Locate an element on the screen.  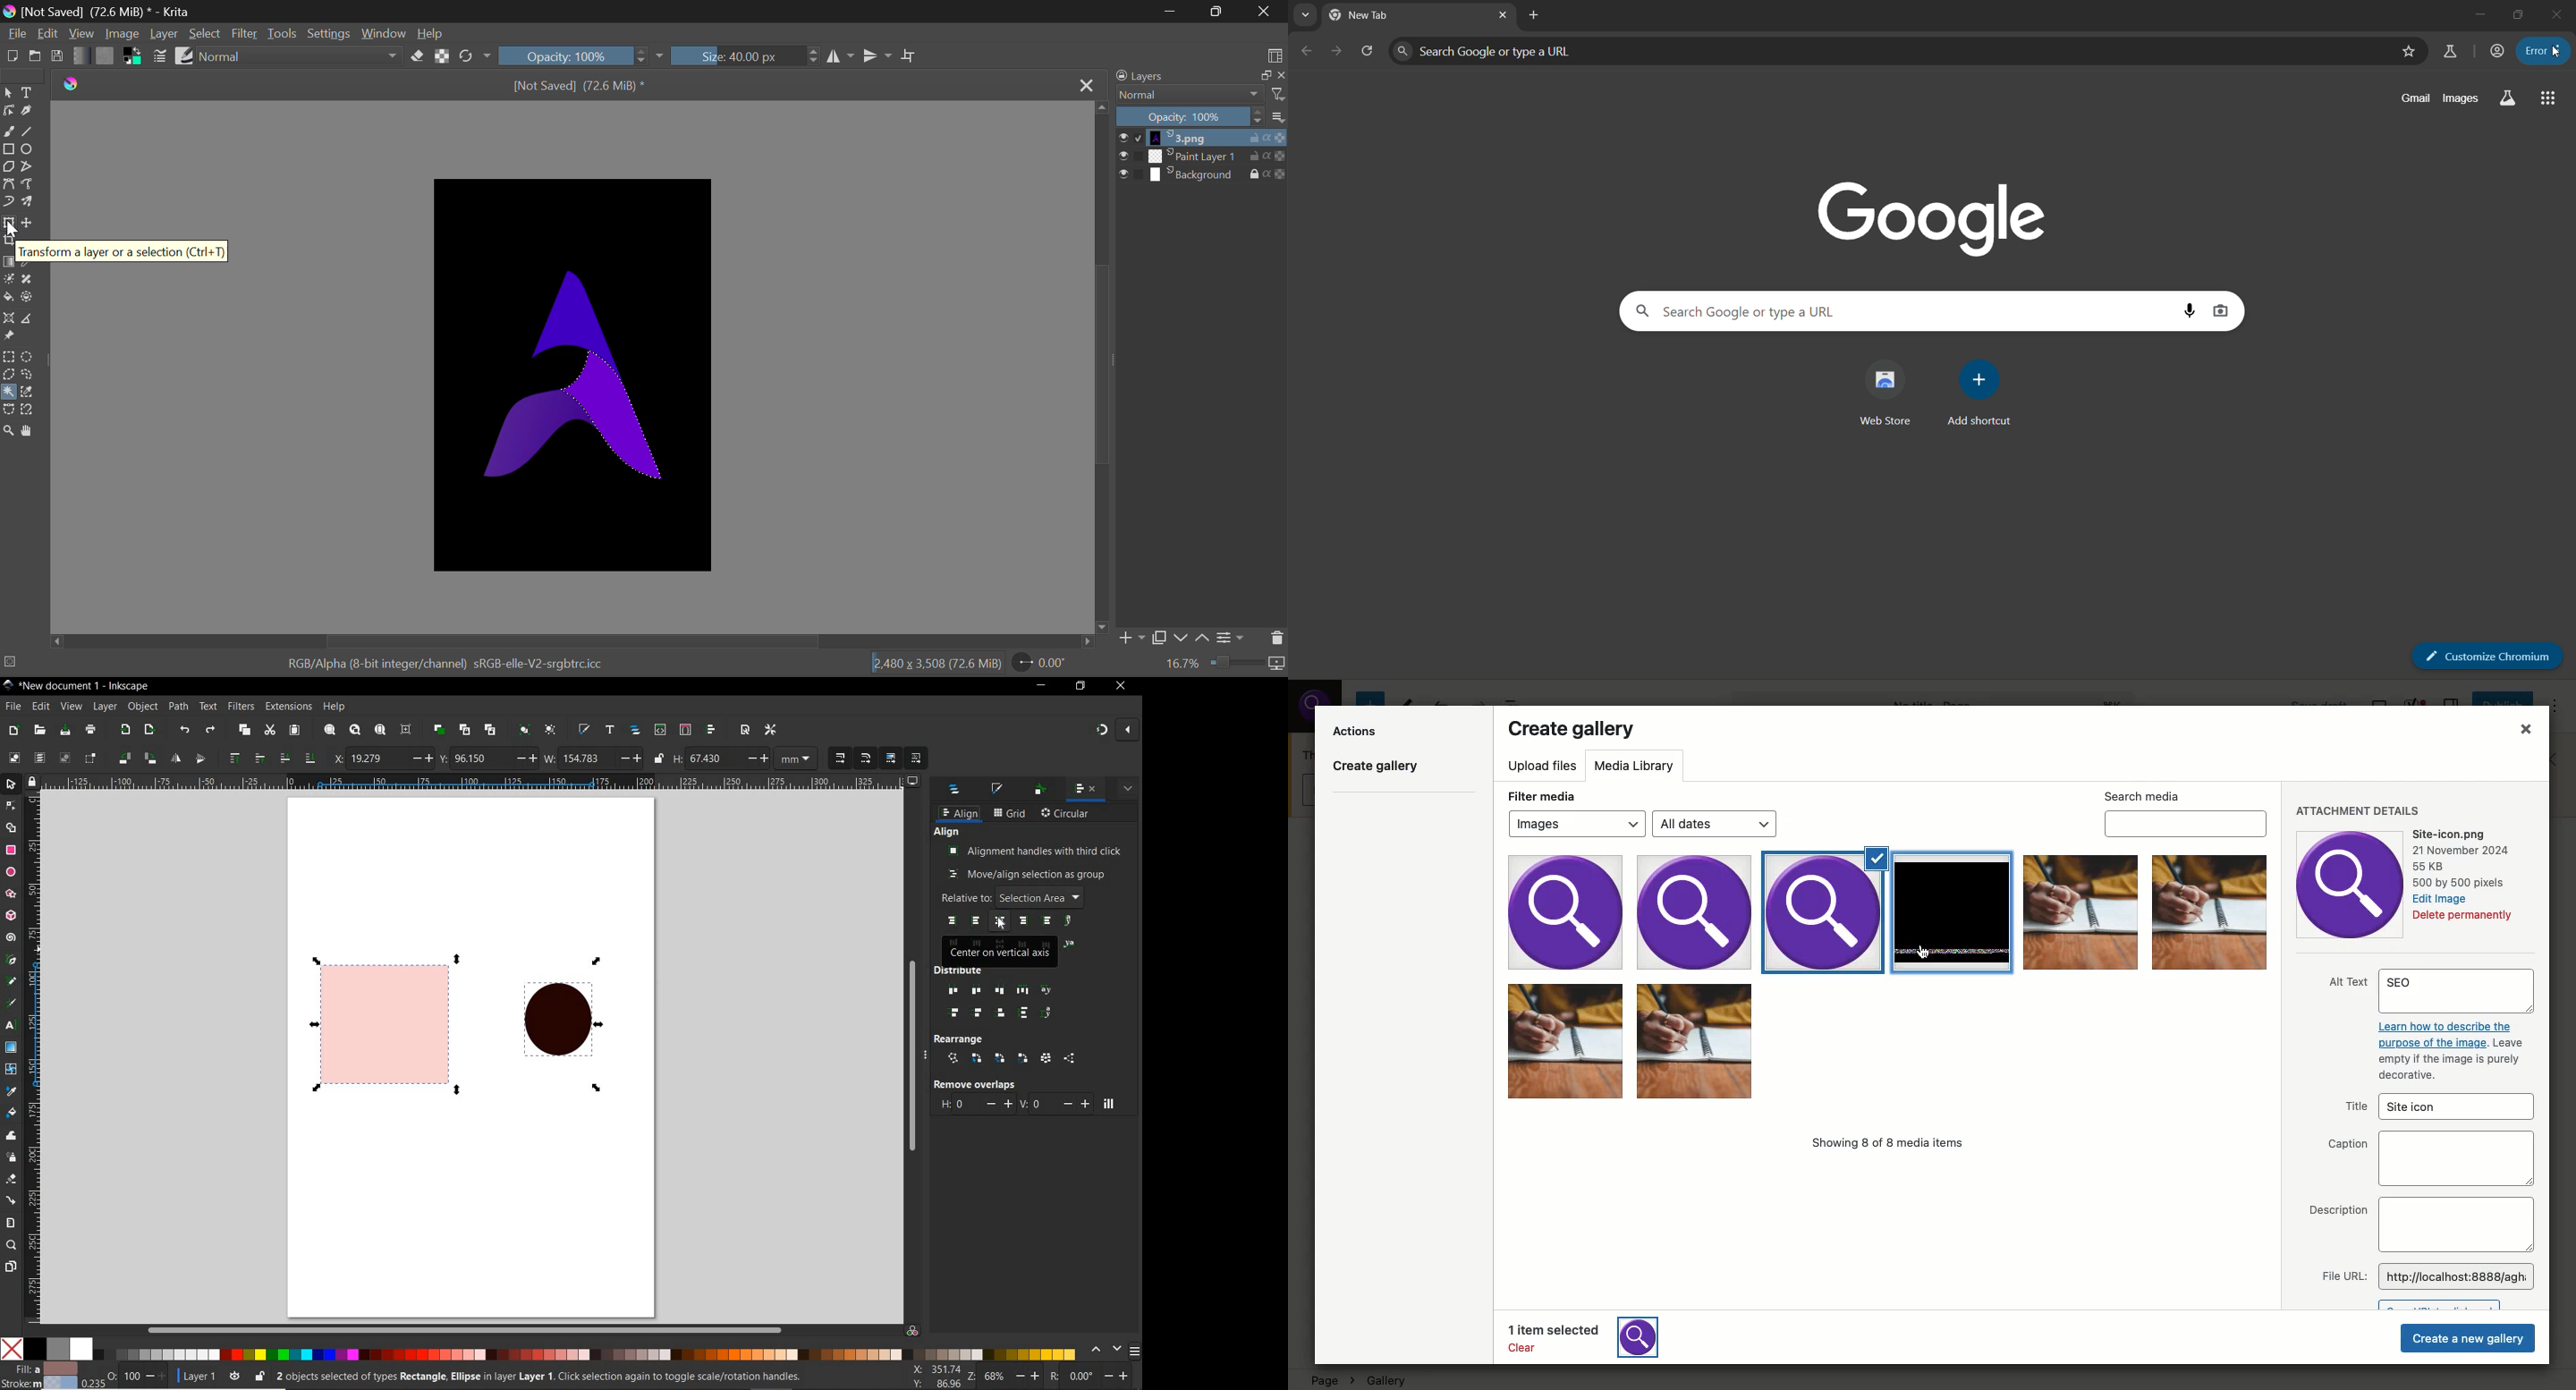
Window is located at coordinates (382, 34).